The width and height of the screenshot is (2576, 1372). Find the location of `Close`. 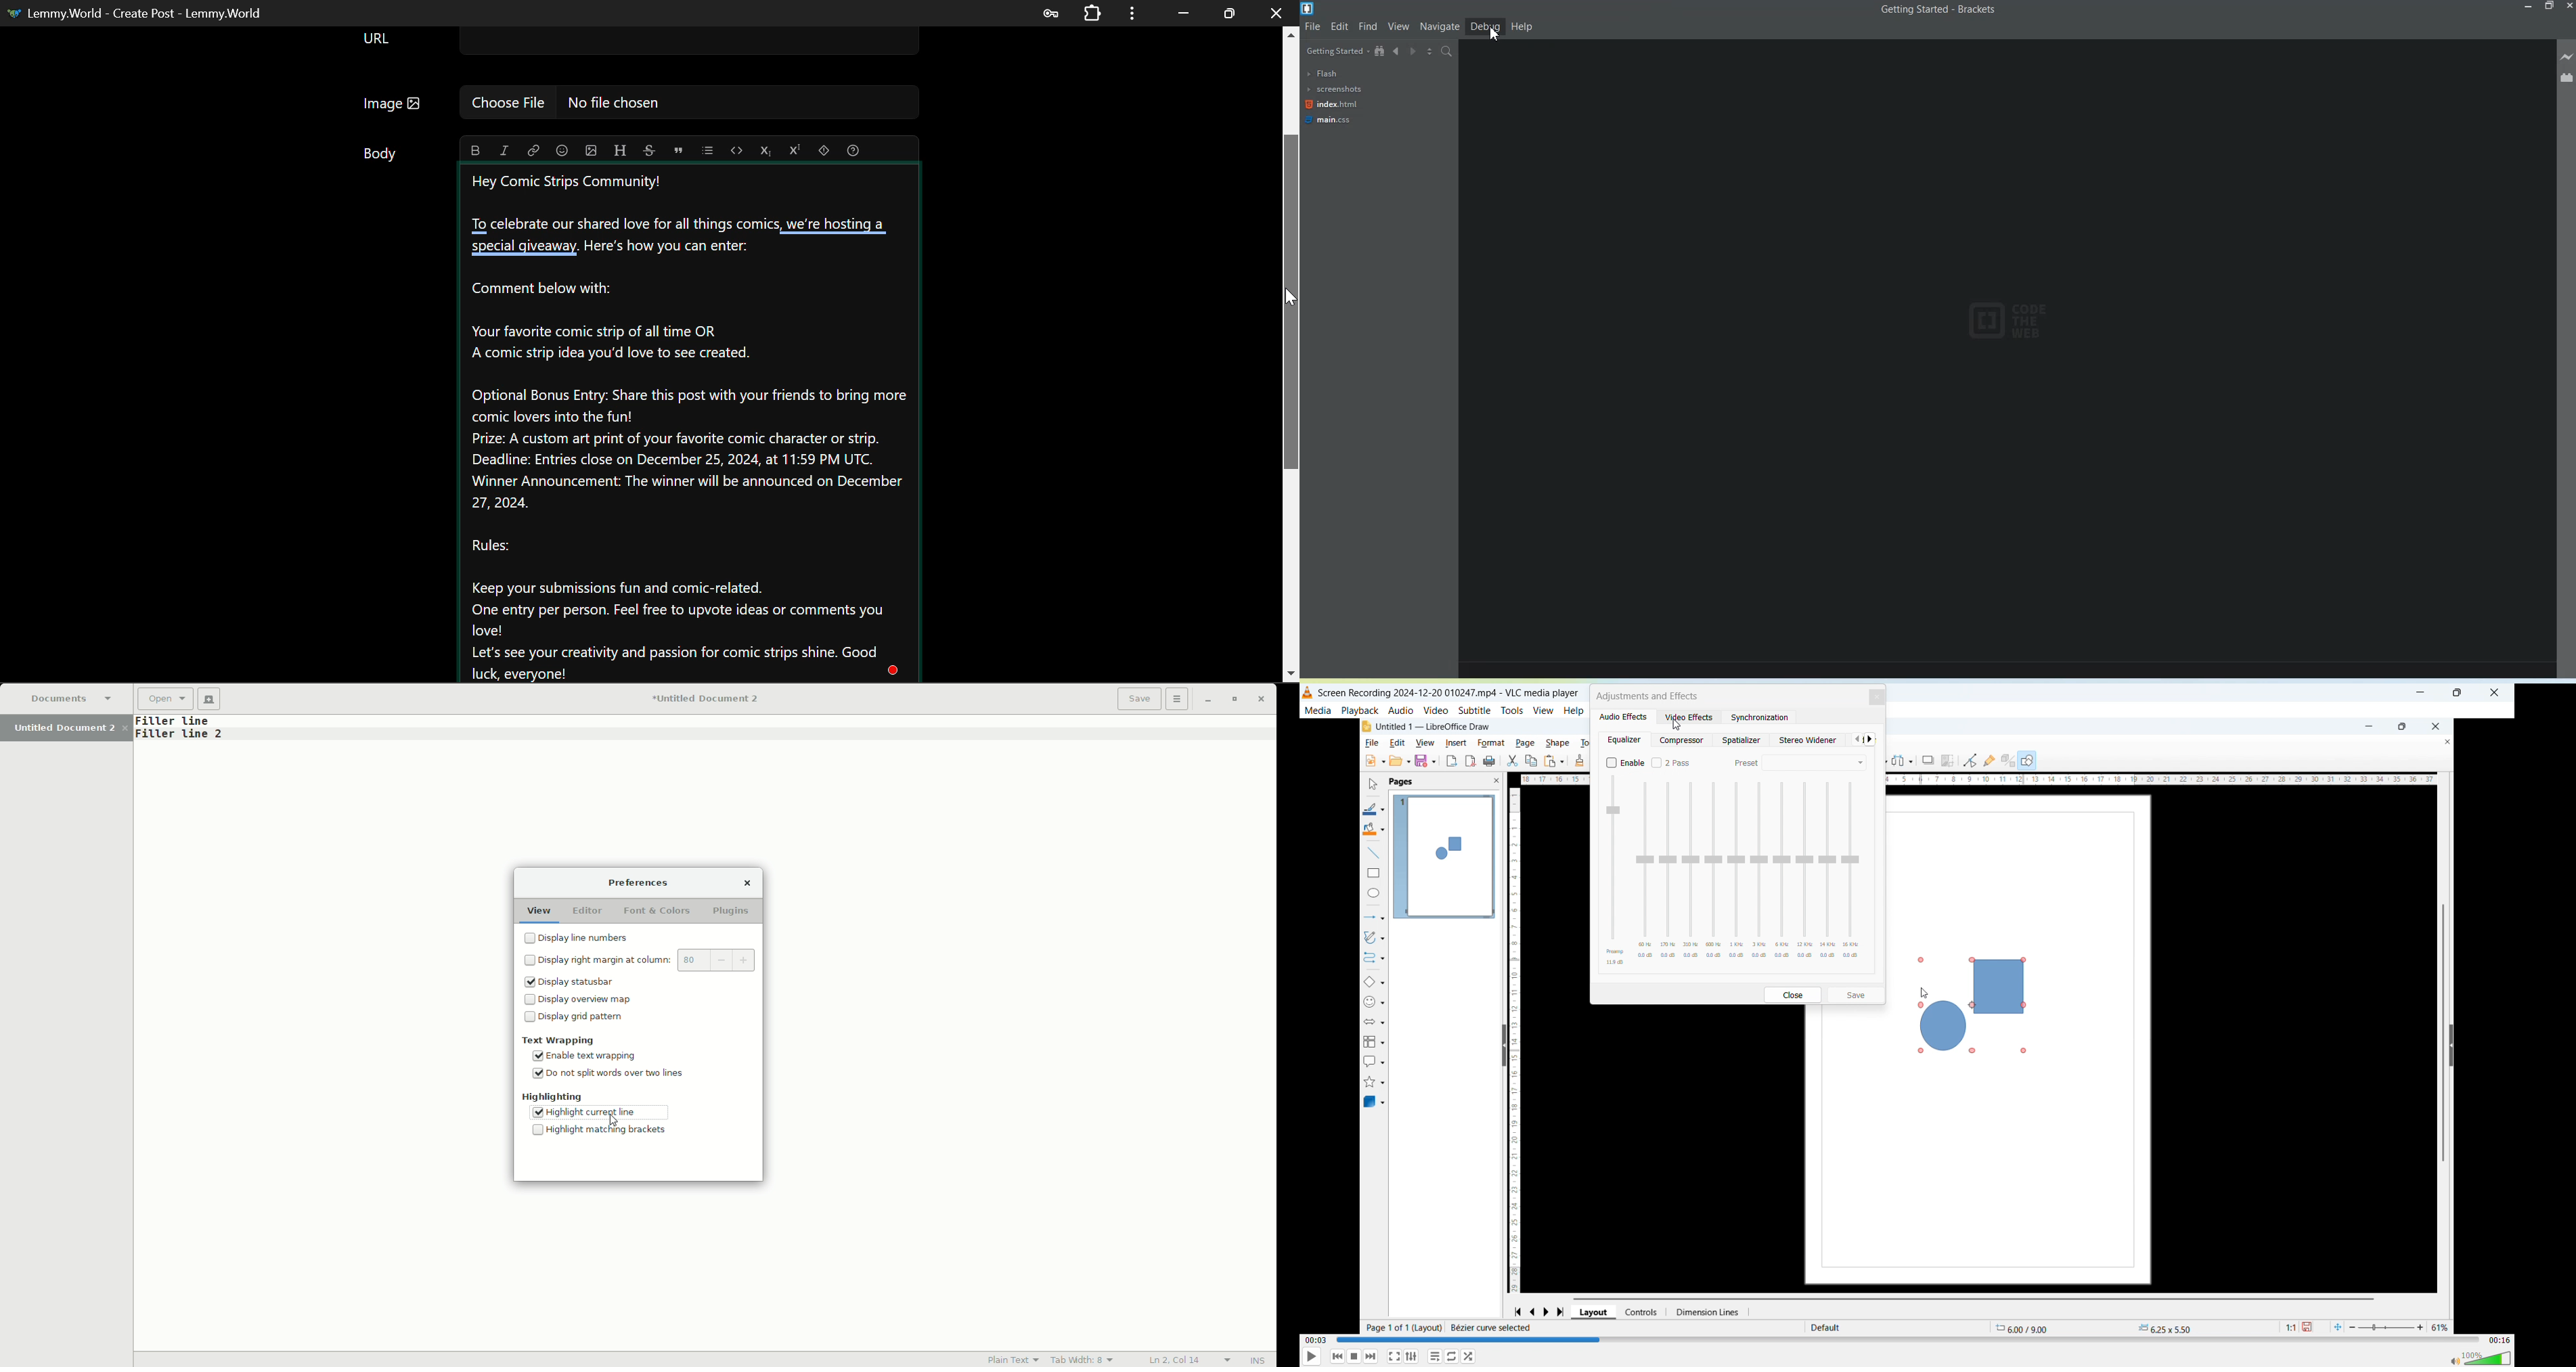

Close is located at coordinates (2568, 7).